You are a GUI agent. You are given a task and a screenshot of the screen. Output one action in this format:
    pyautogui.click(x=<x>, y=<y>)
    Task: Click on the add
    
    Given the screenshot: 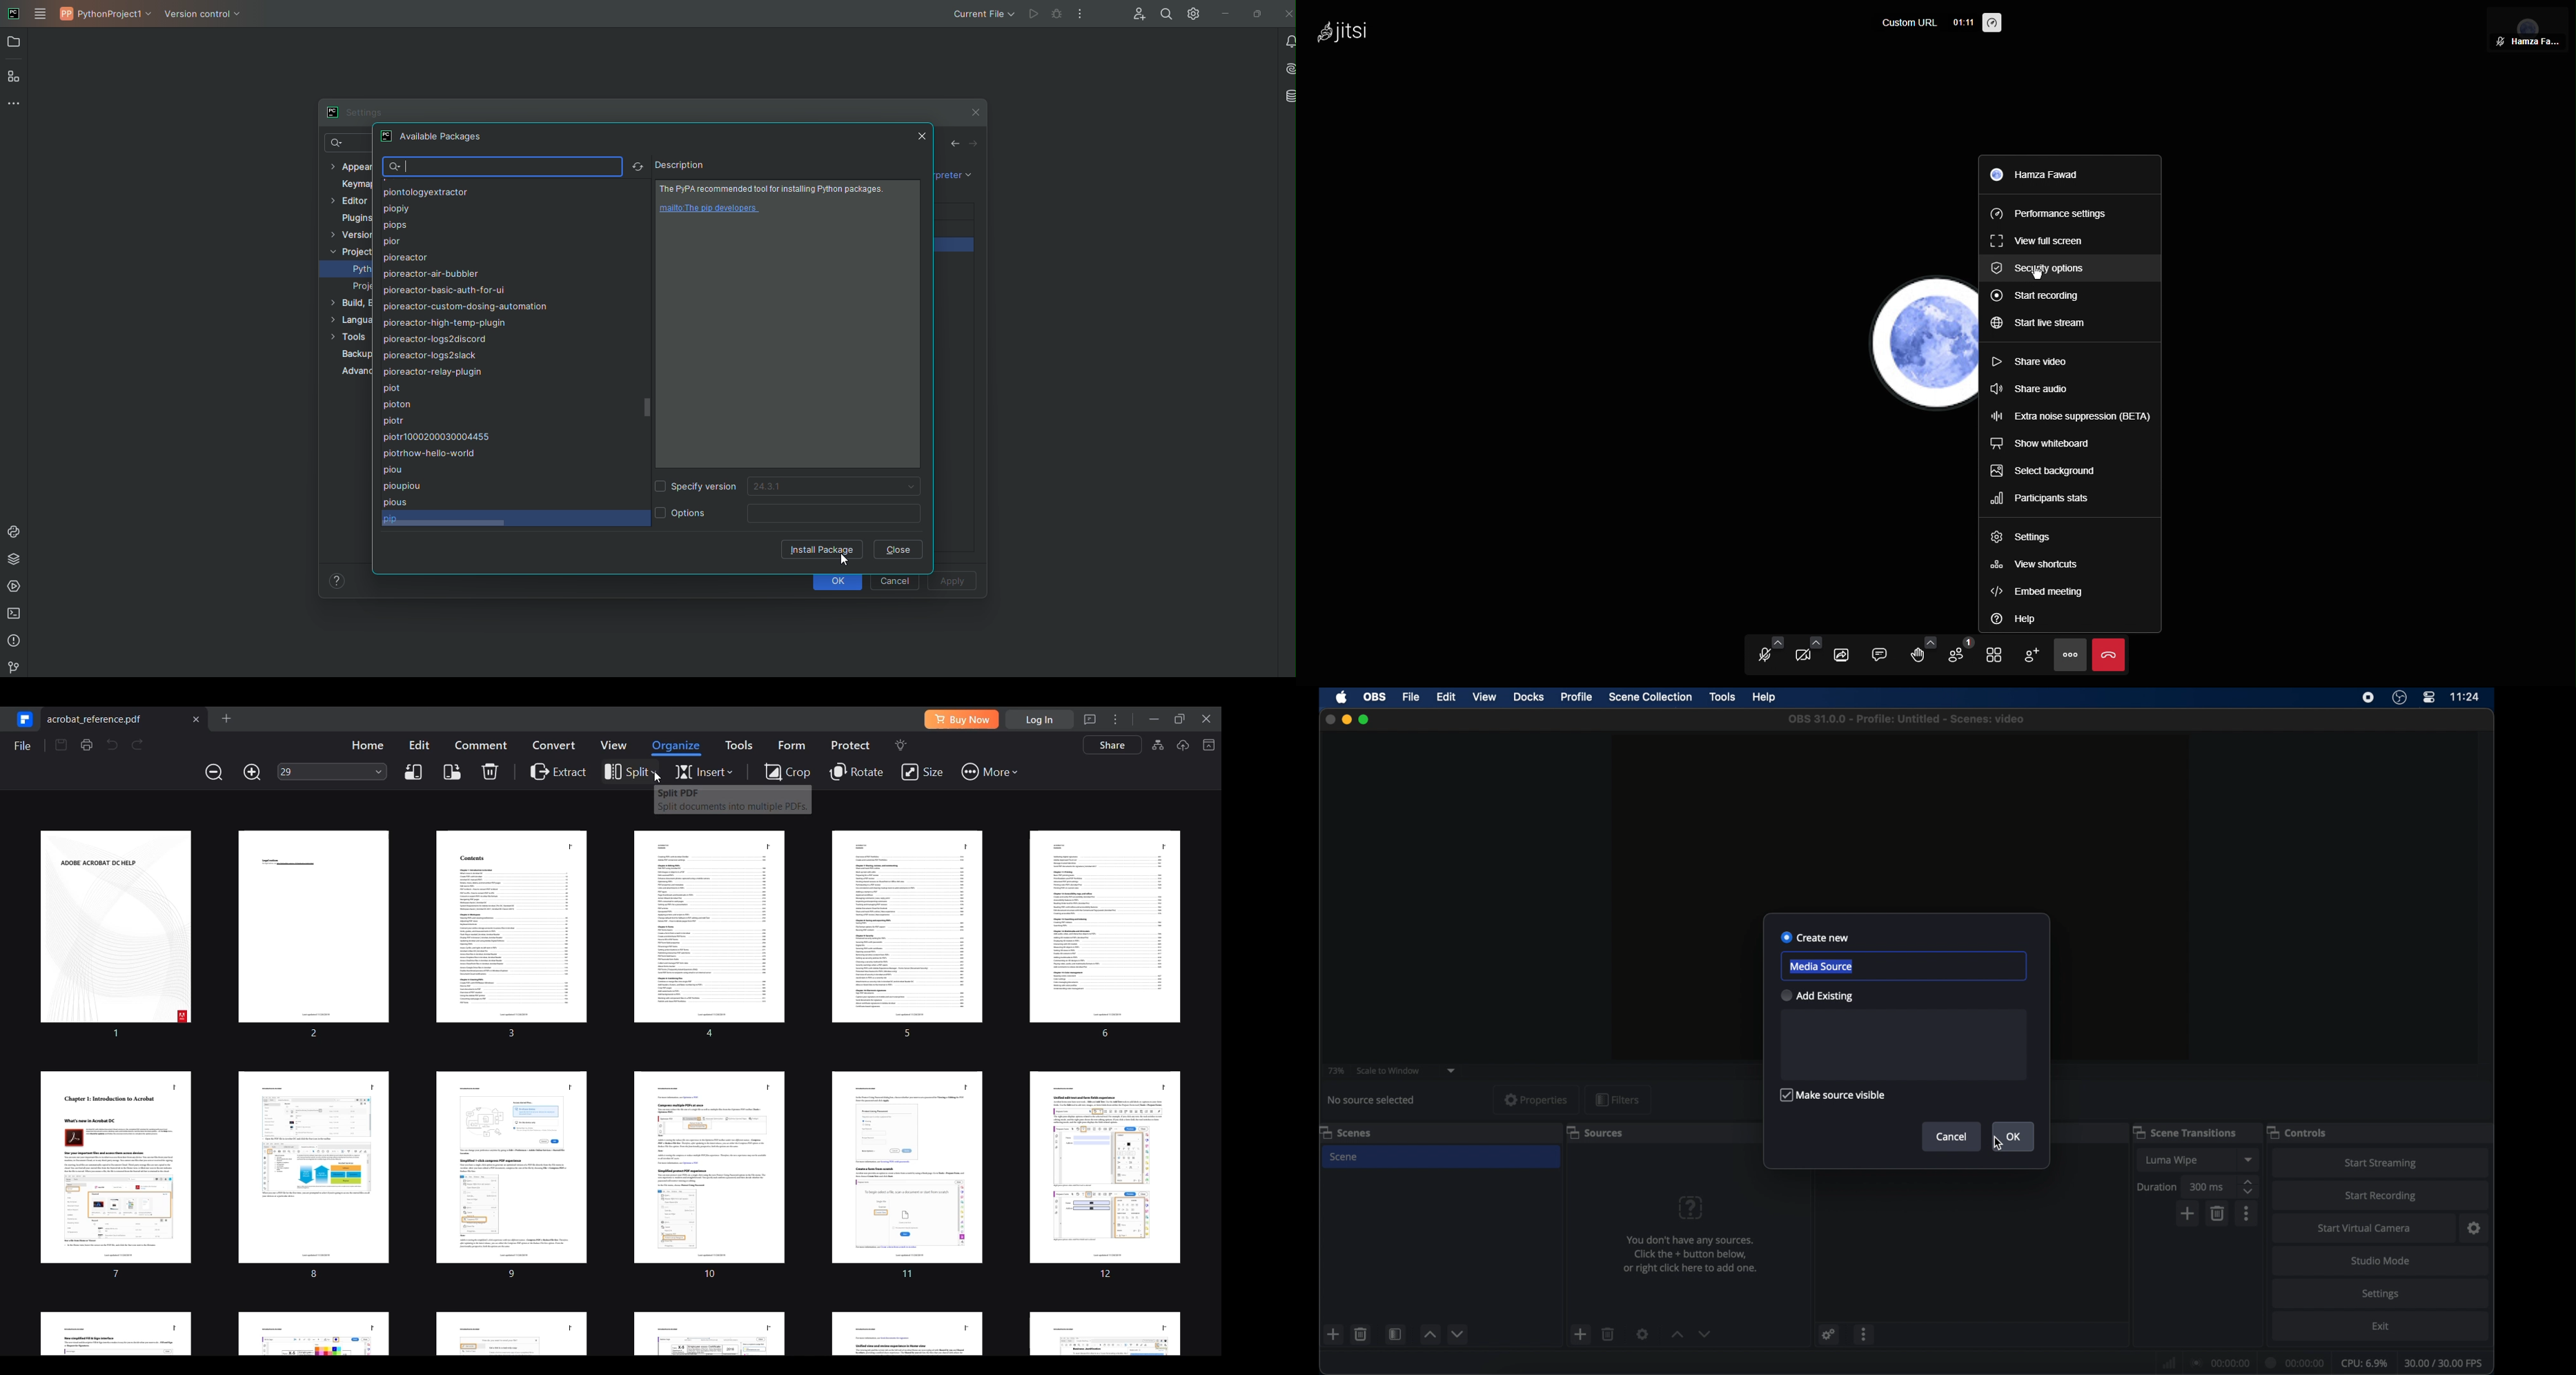 What is the action you would take?
    pyautogui.click(x=2189, y=1213)
    